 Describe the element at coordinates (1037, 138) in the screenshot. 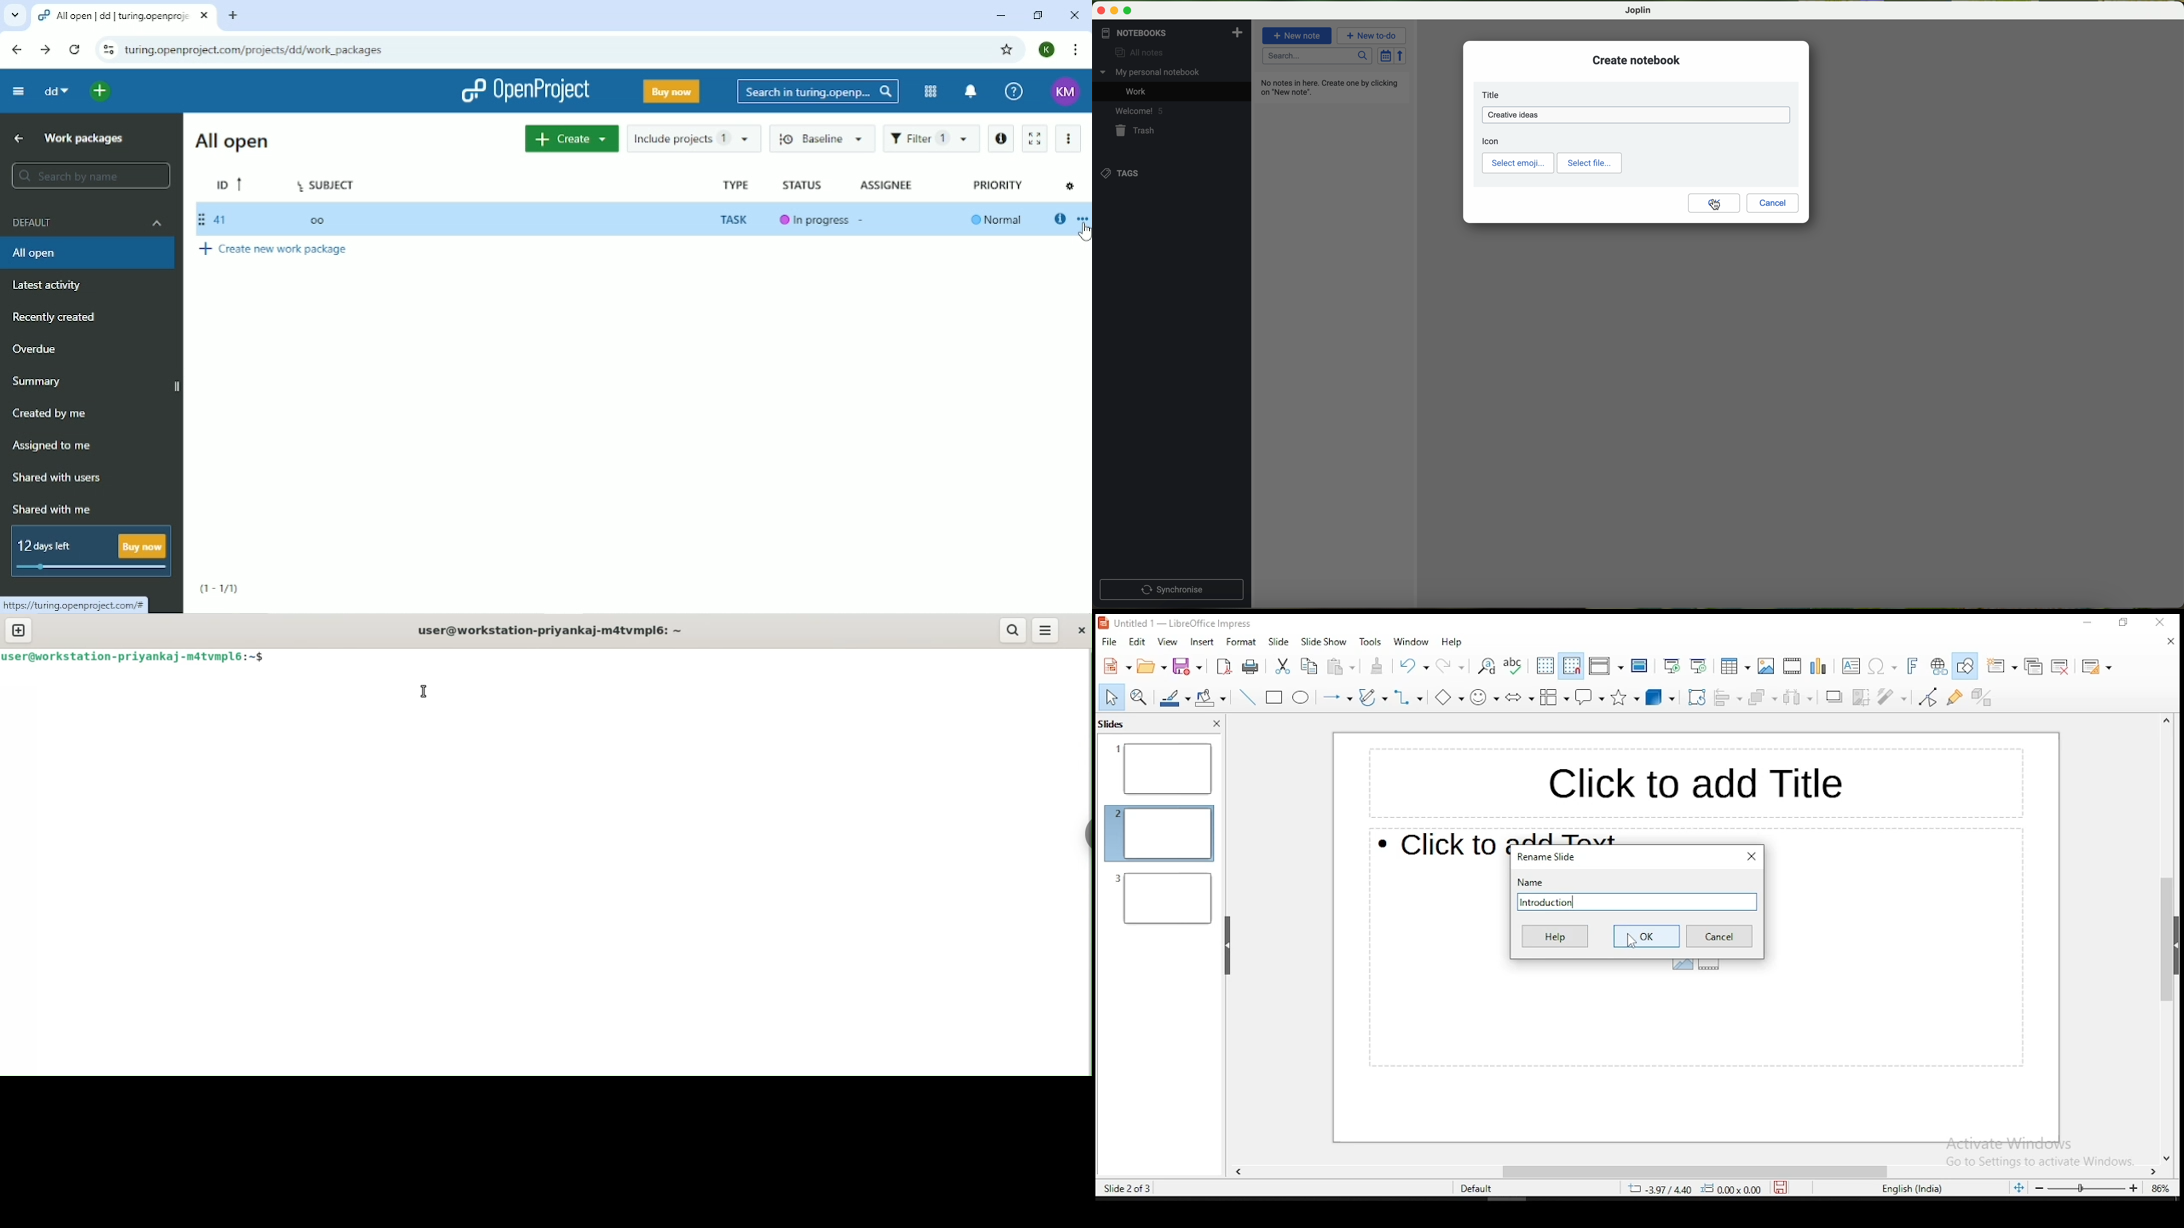

I see `Activate zen mode` at that location.